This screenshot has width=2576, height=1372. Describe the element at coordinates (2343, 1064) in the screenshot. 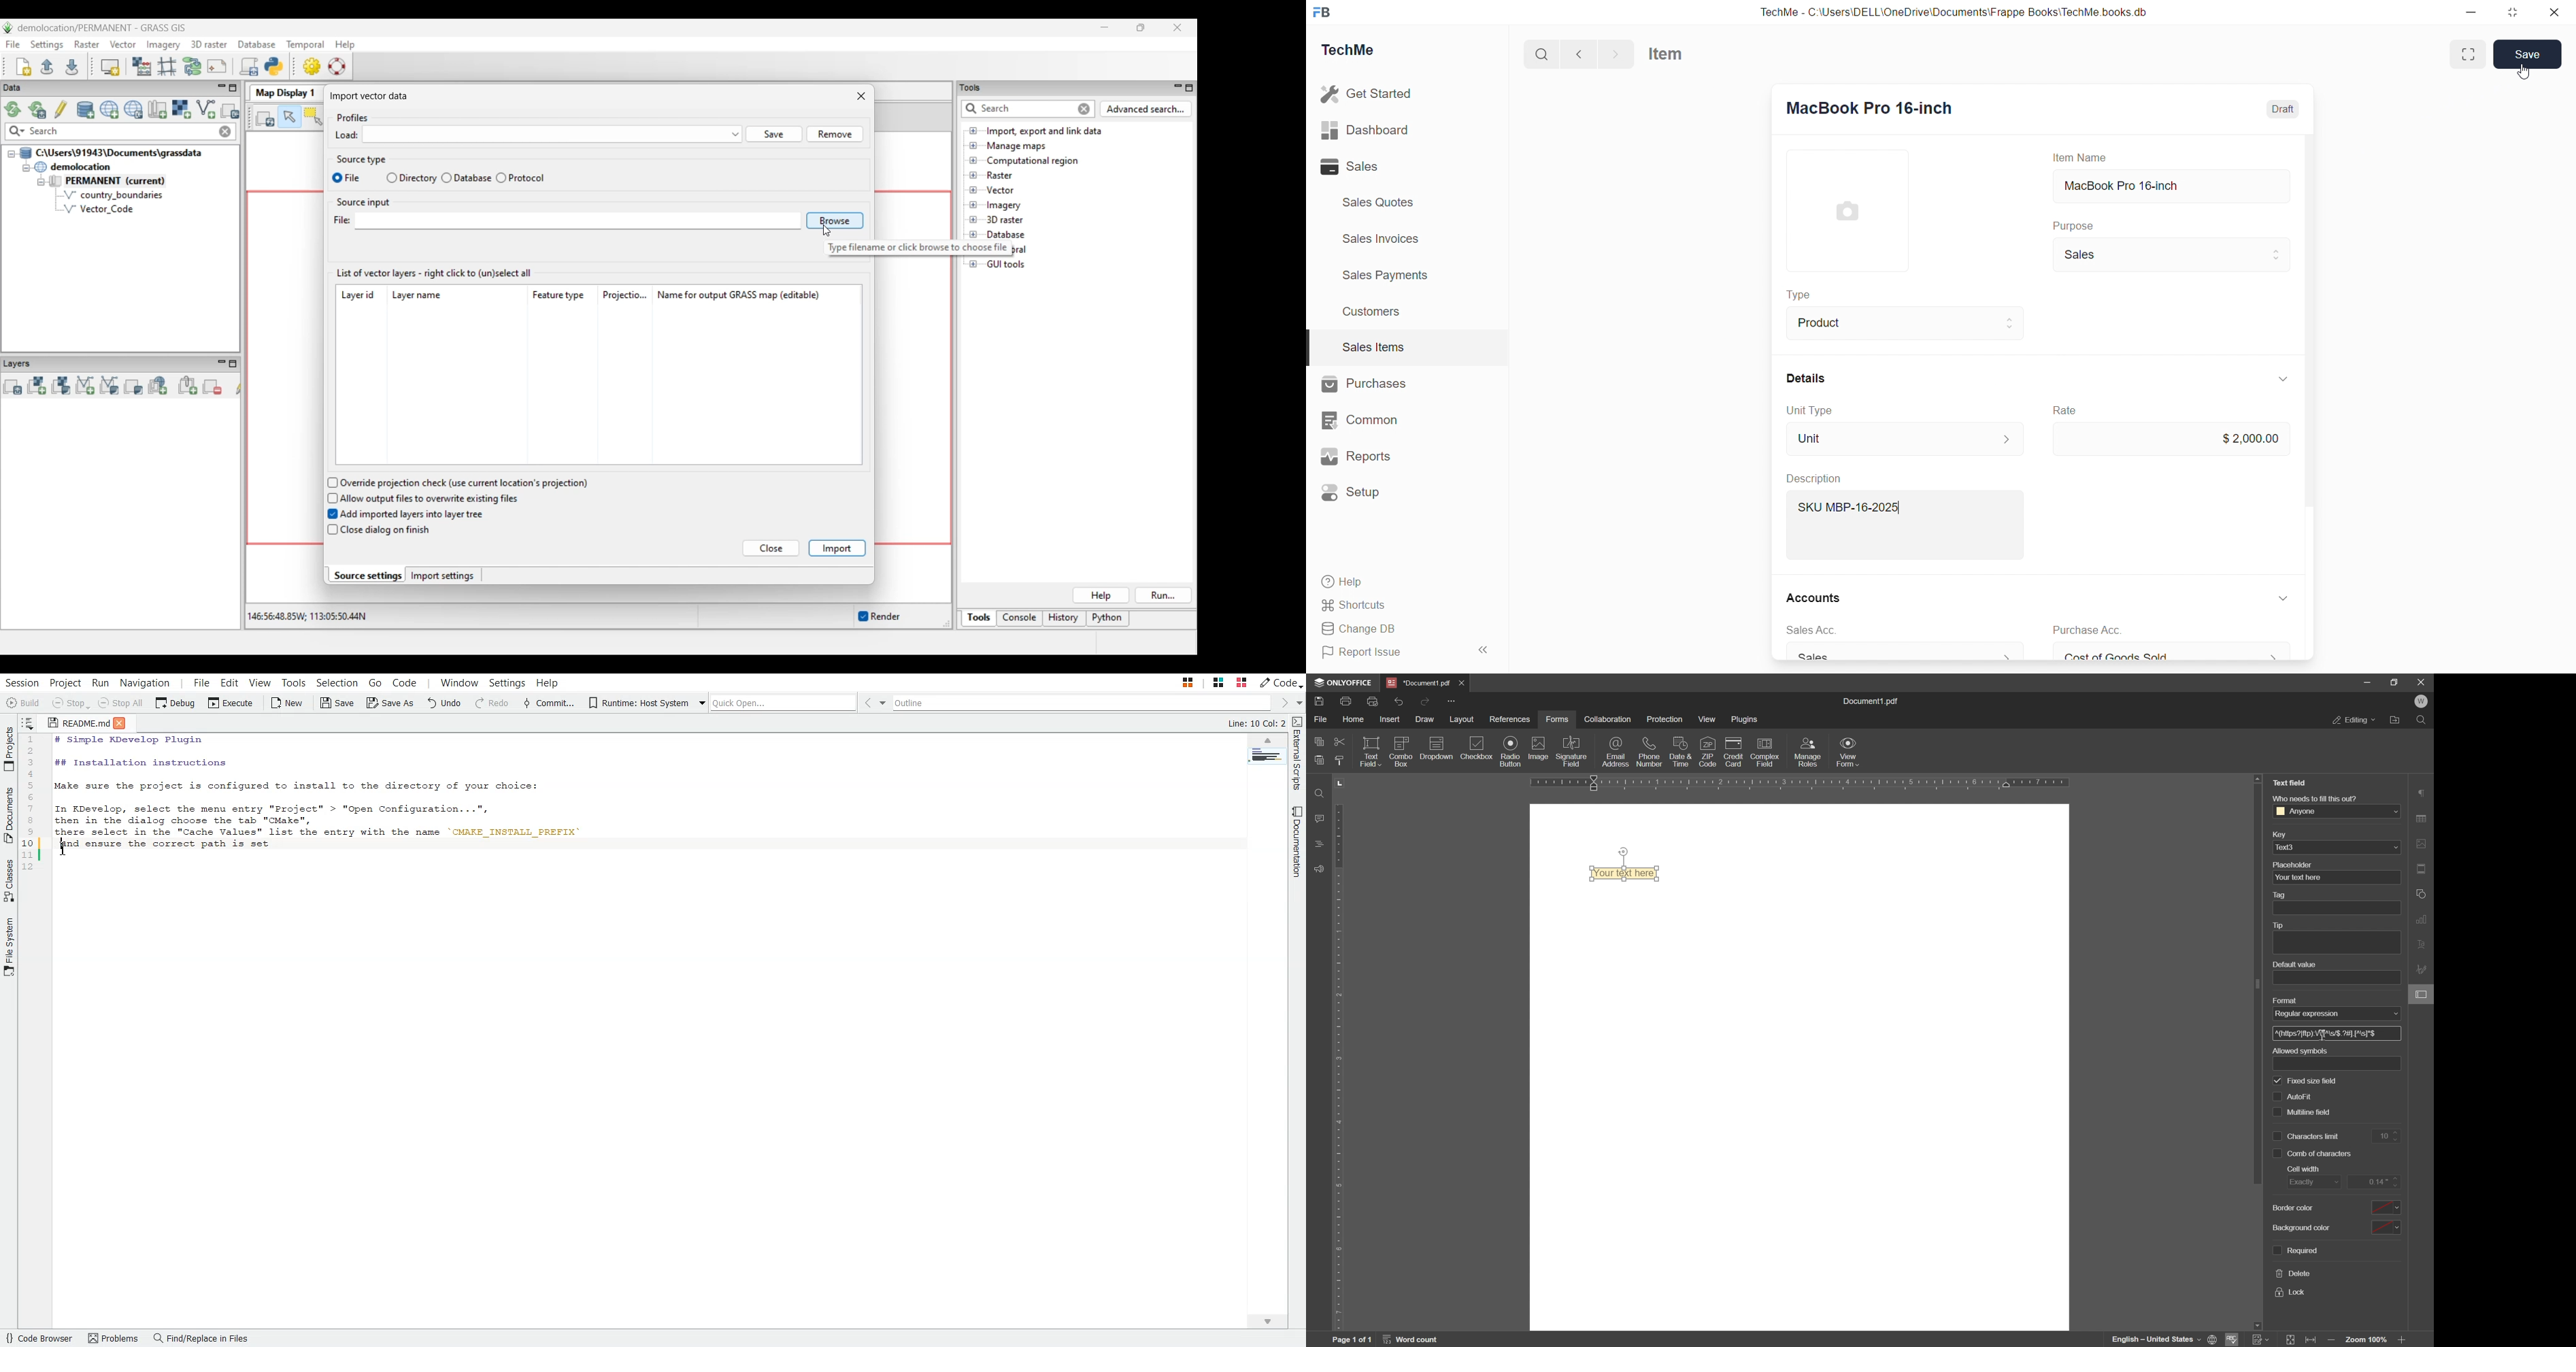

I see `textbox` at that location.